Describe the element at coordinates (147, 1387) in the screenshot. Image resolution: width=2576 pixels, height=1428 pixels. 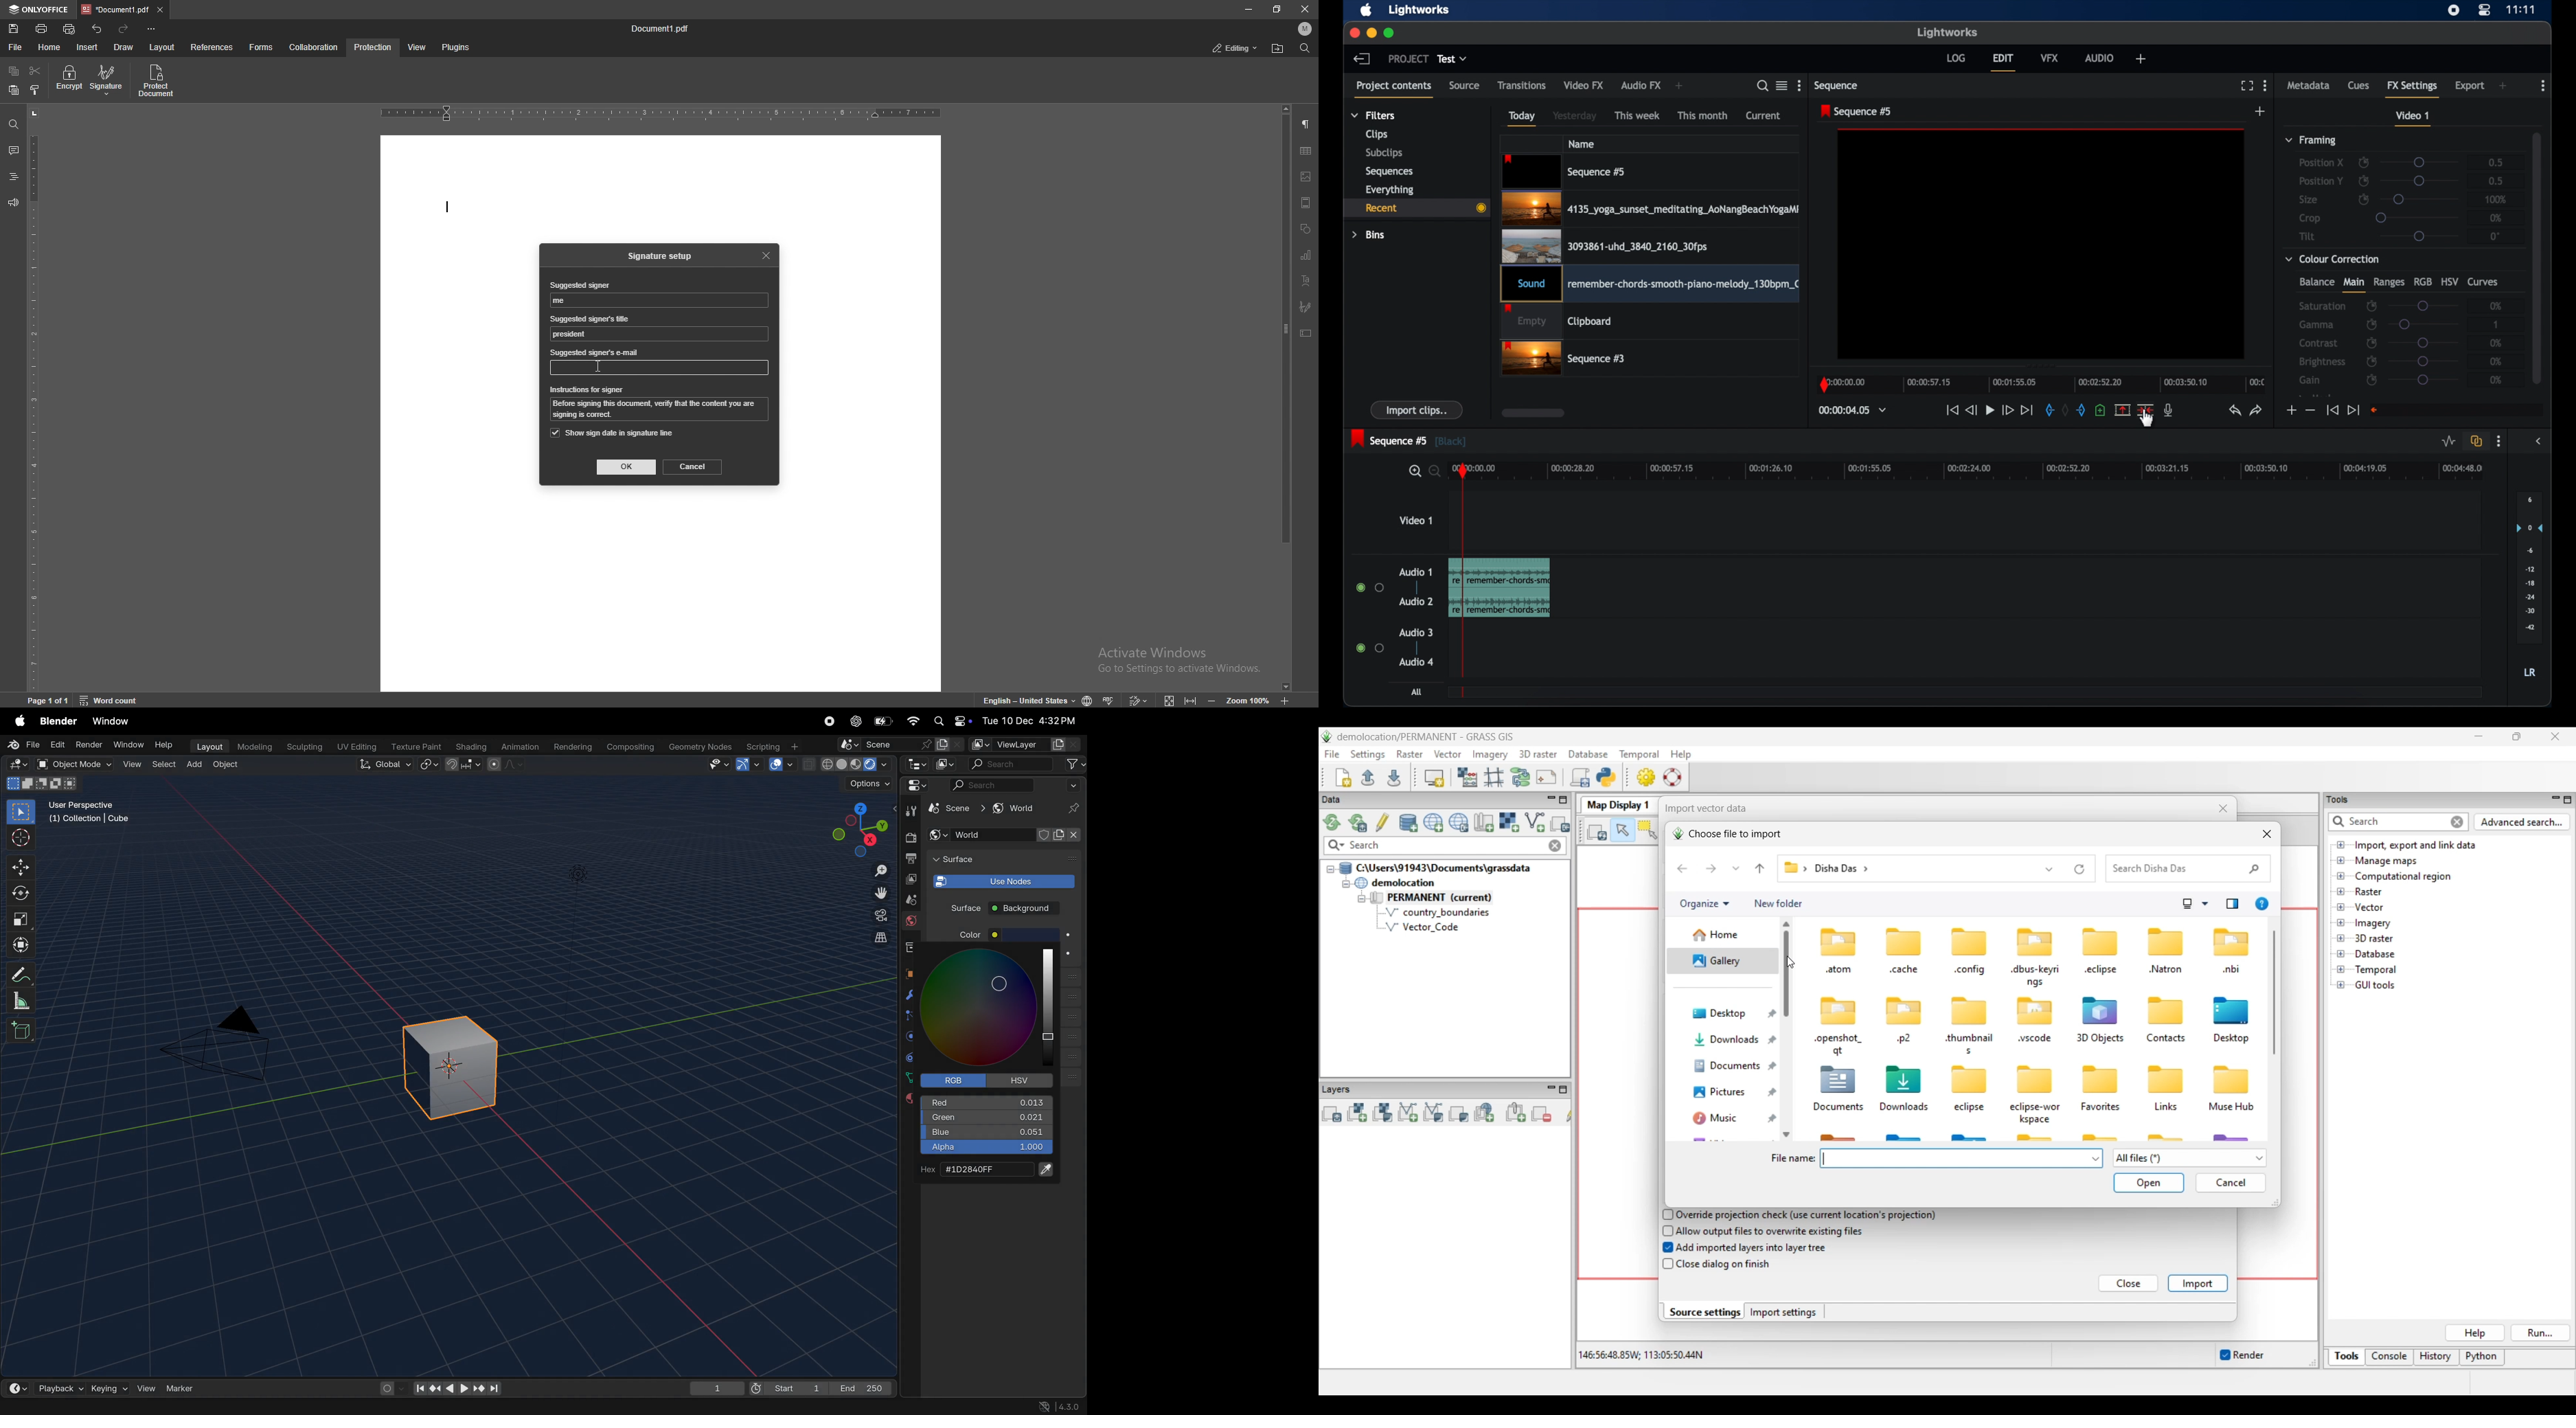
I see `view` at that location.